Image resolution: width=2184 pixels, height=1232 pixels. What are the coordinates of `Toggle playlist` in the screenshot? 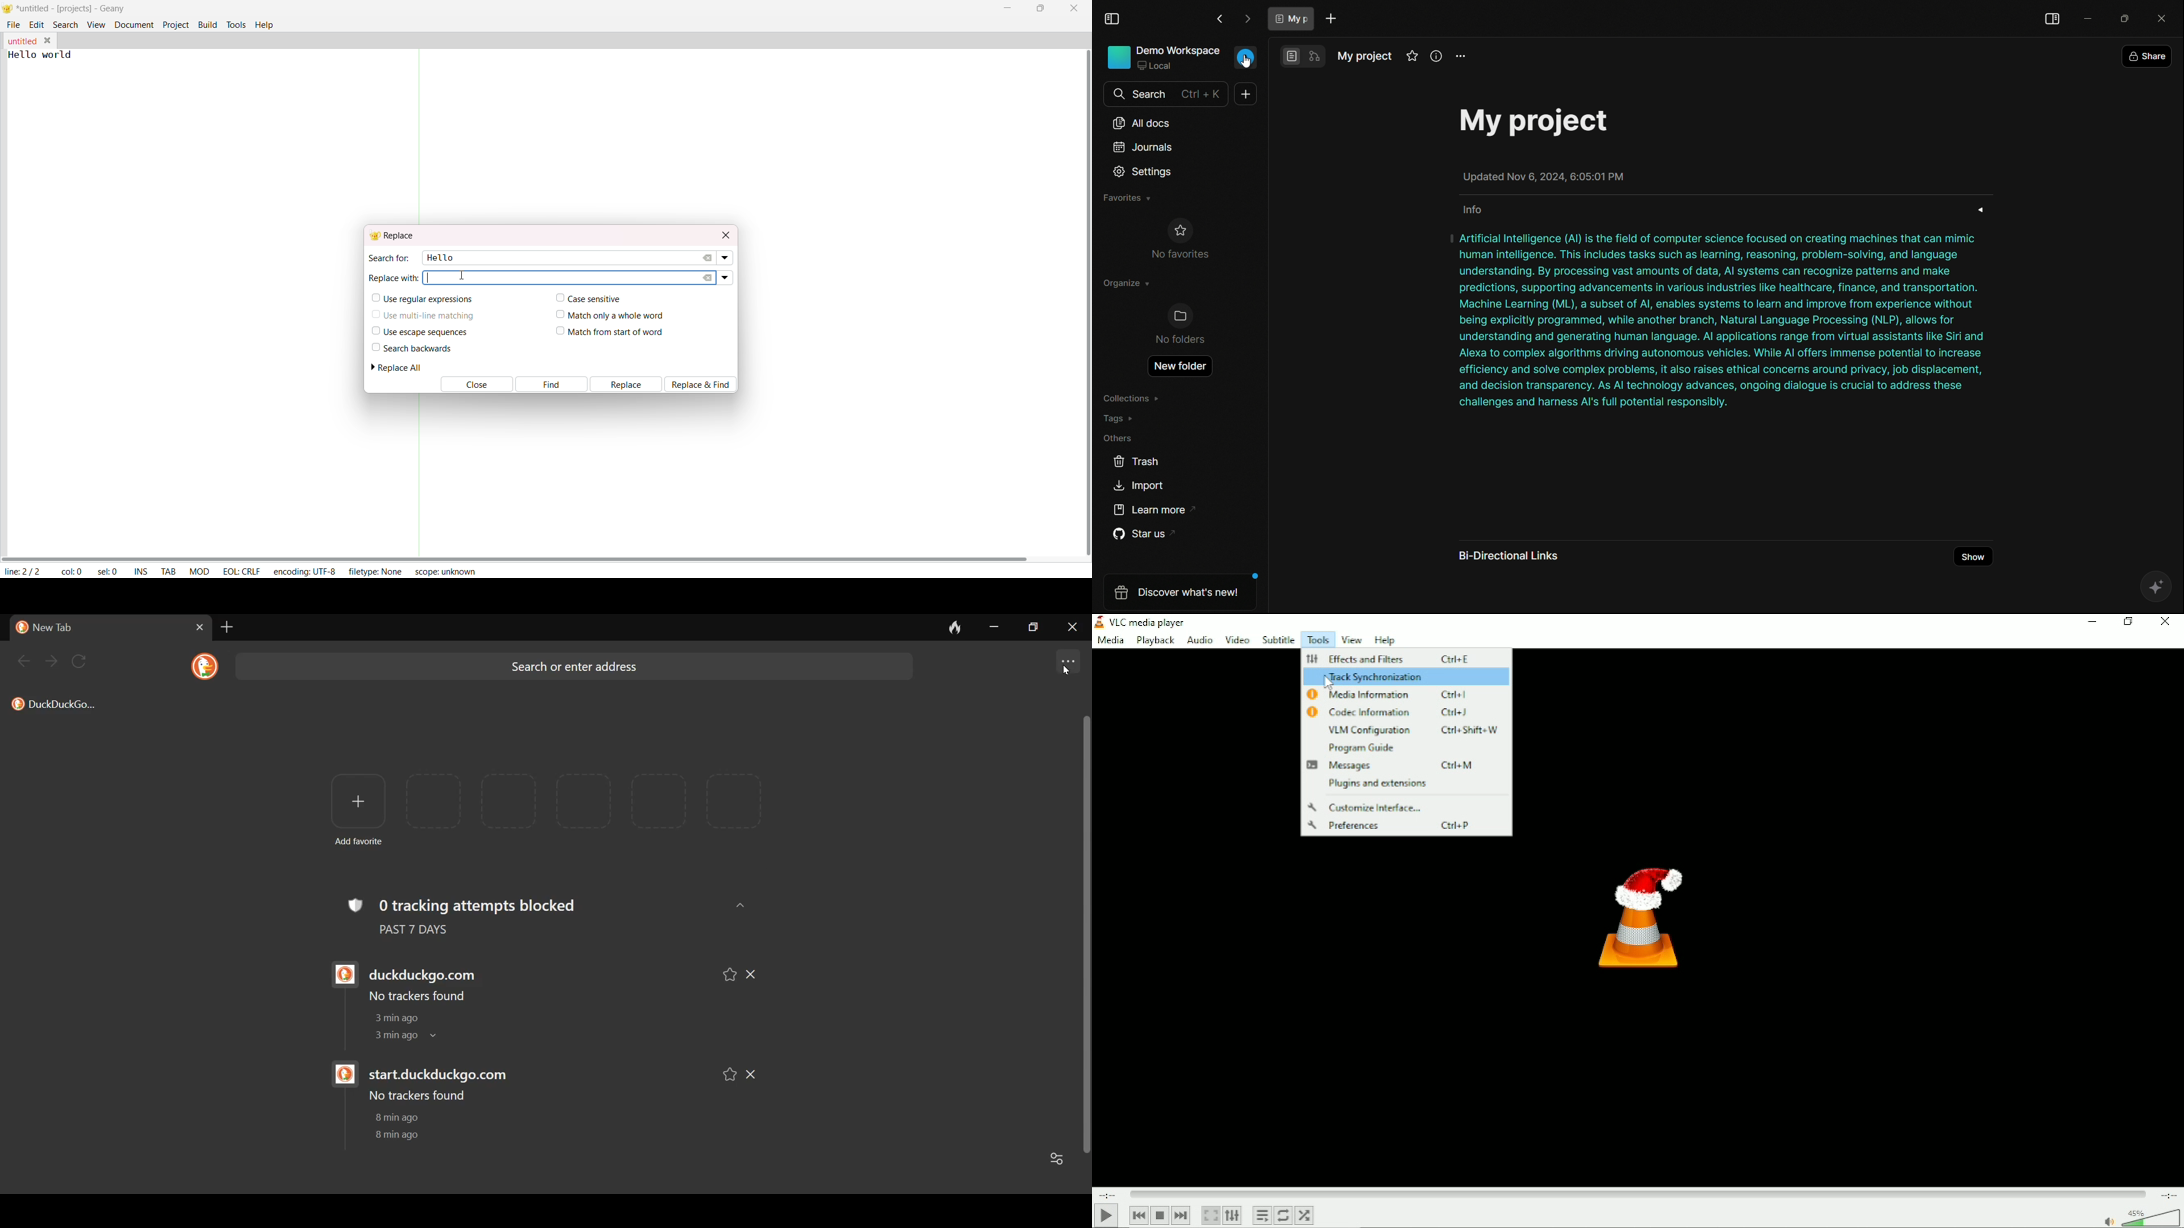 It's located at (1262, 1214).